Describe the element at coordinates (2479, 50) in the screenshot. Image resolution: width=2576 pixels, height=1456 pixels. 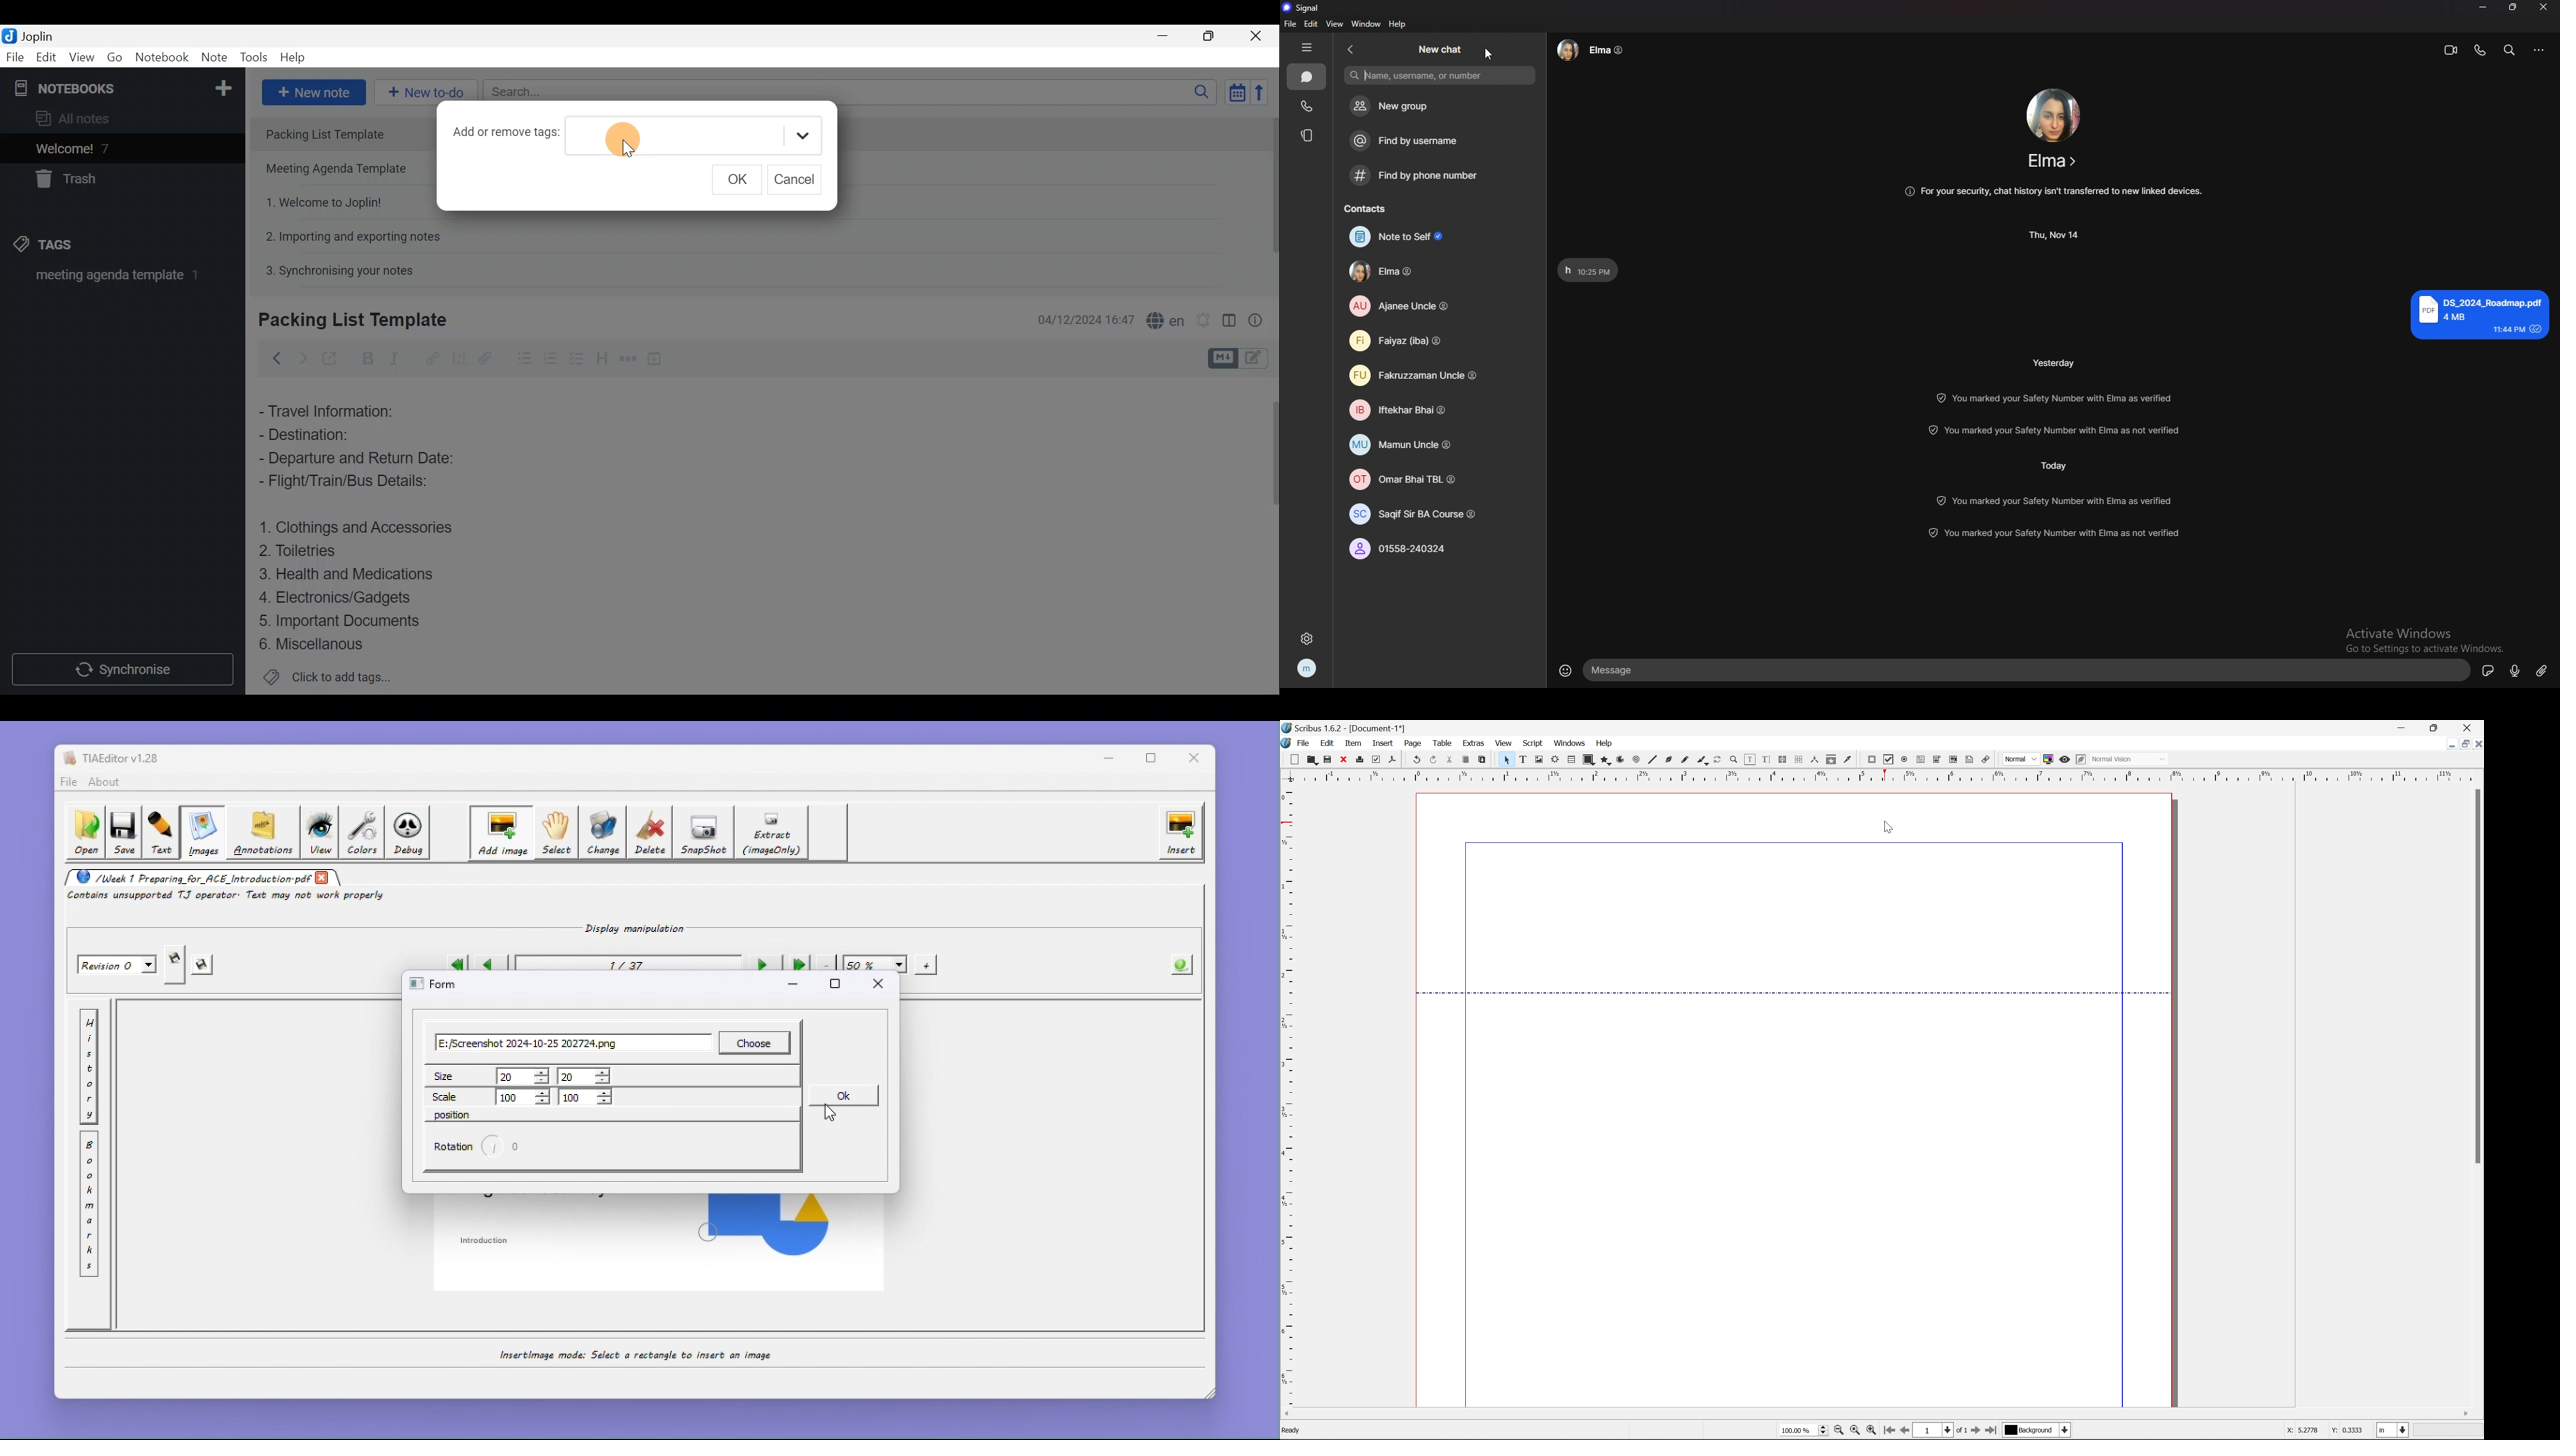
I see `voice call` at that location.